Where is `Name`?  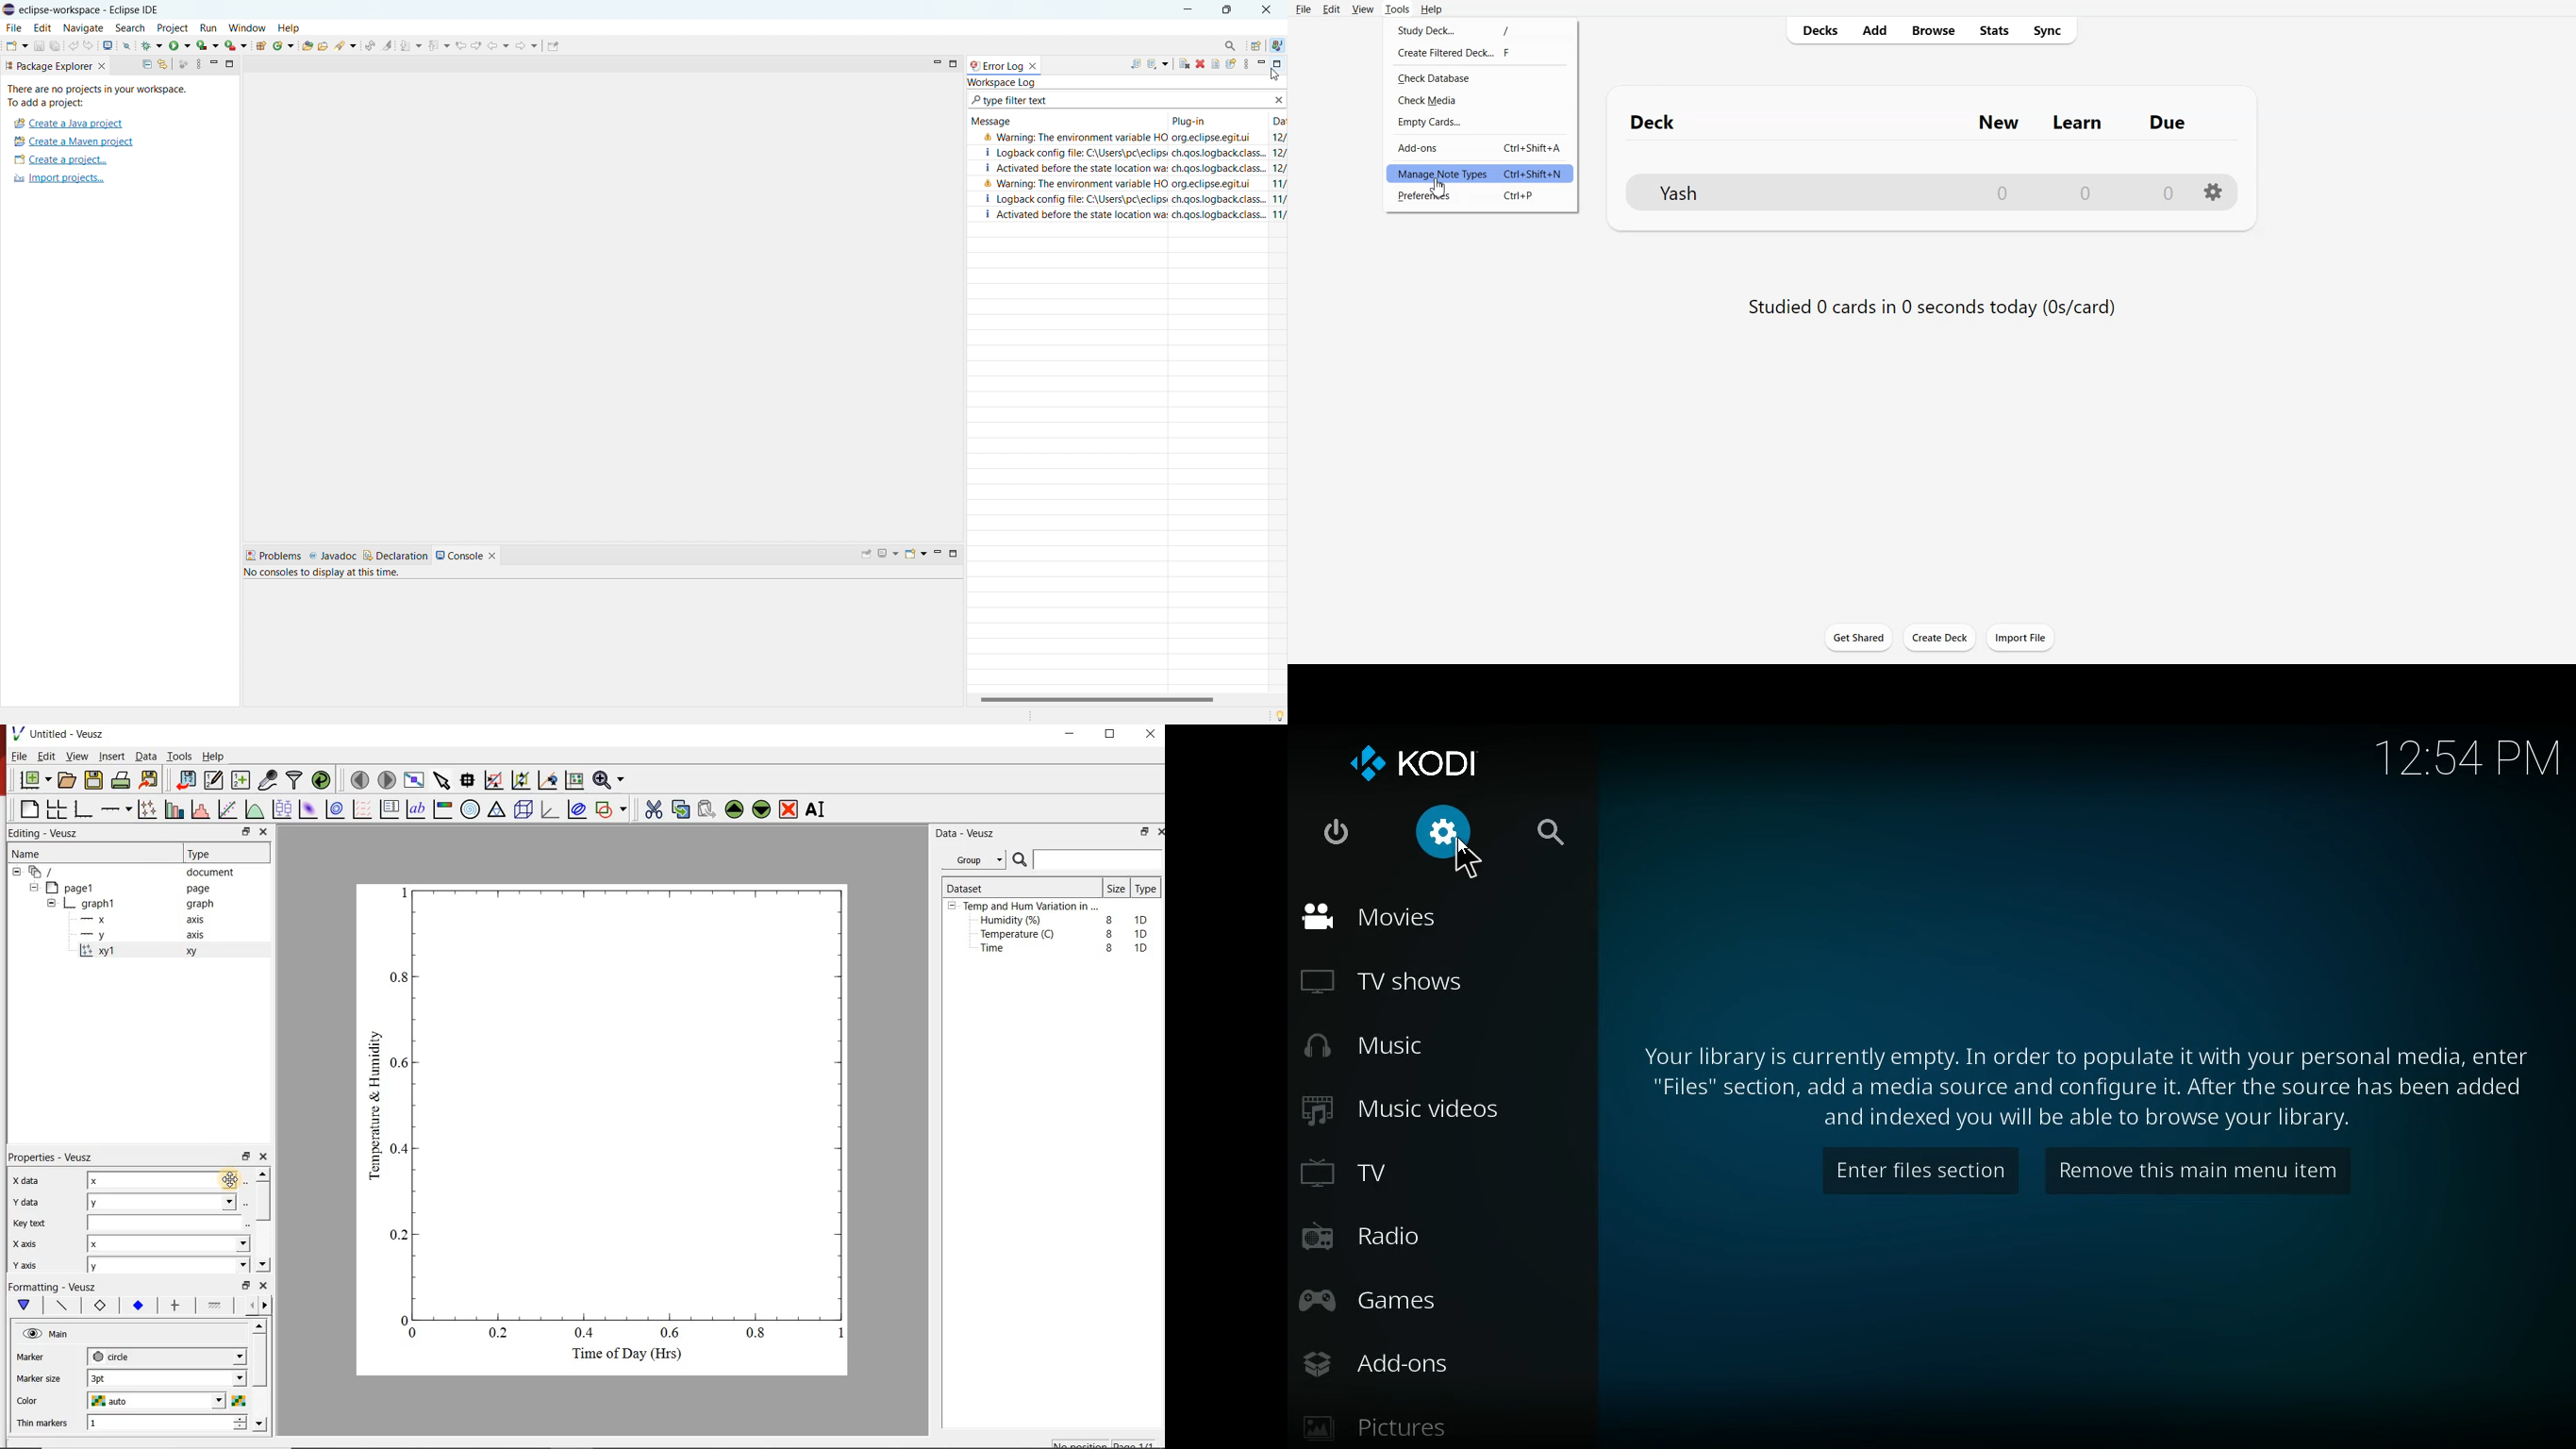
Name is located at coordinates (39, 855).